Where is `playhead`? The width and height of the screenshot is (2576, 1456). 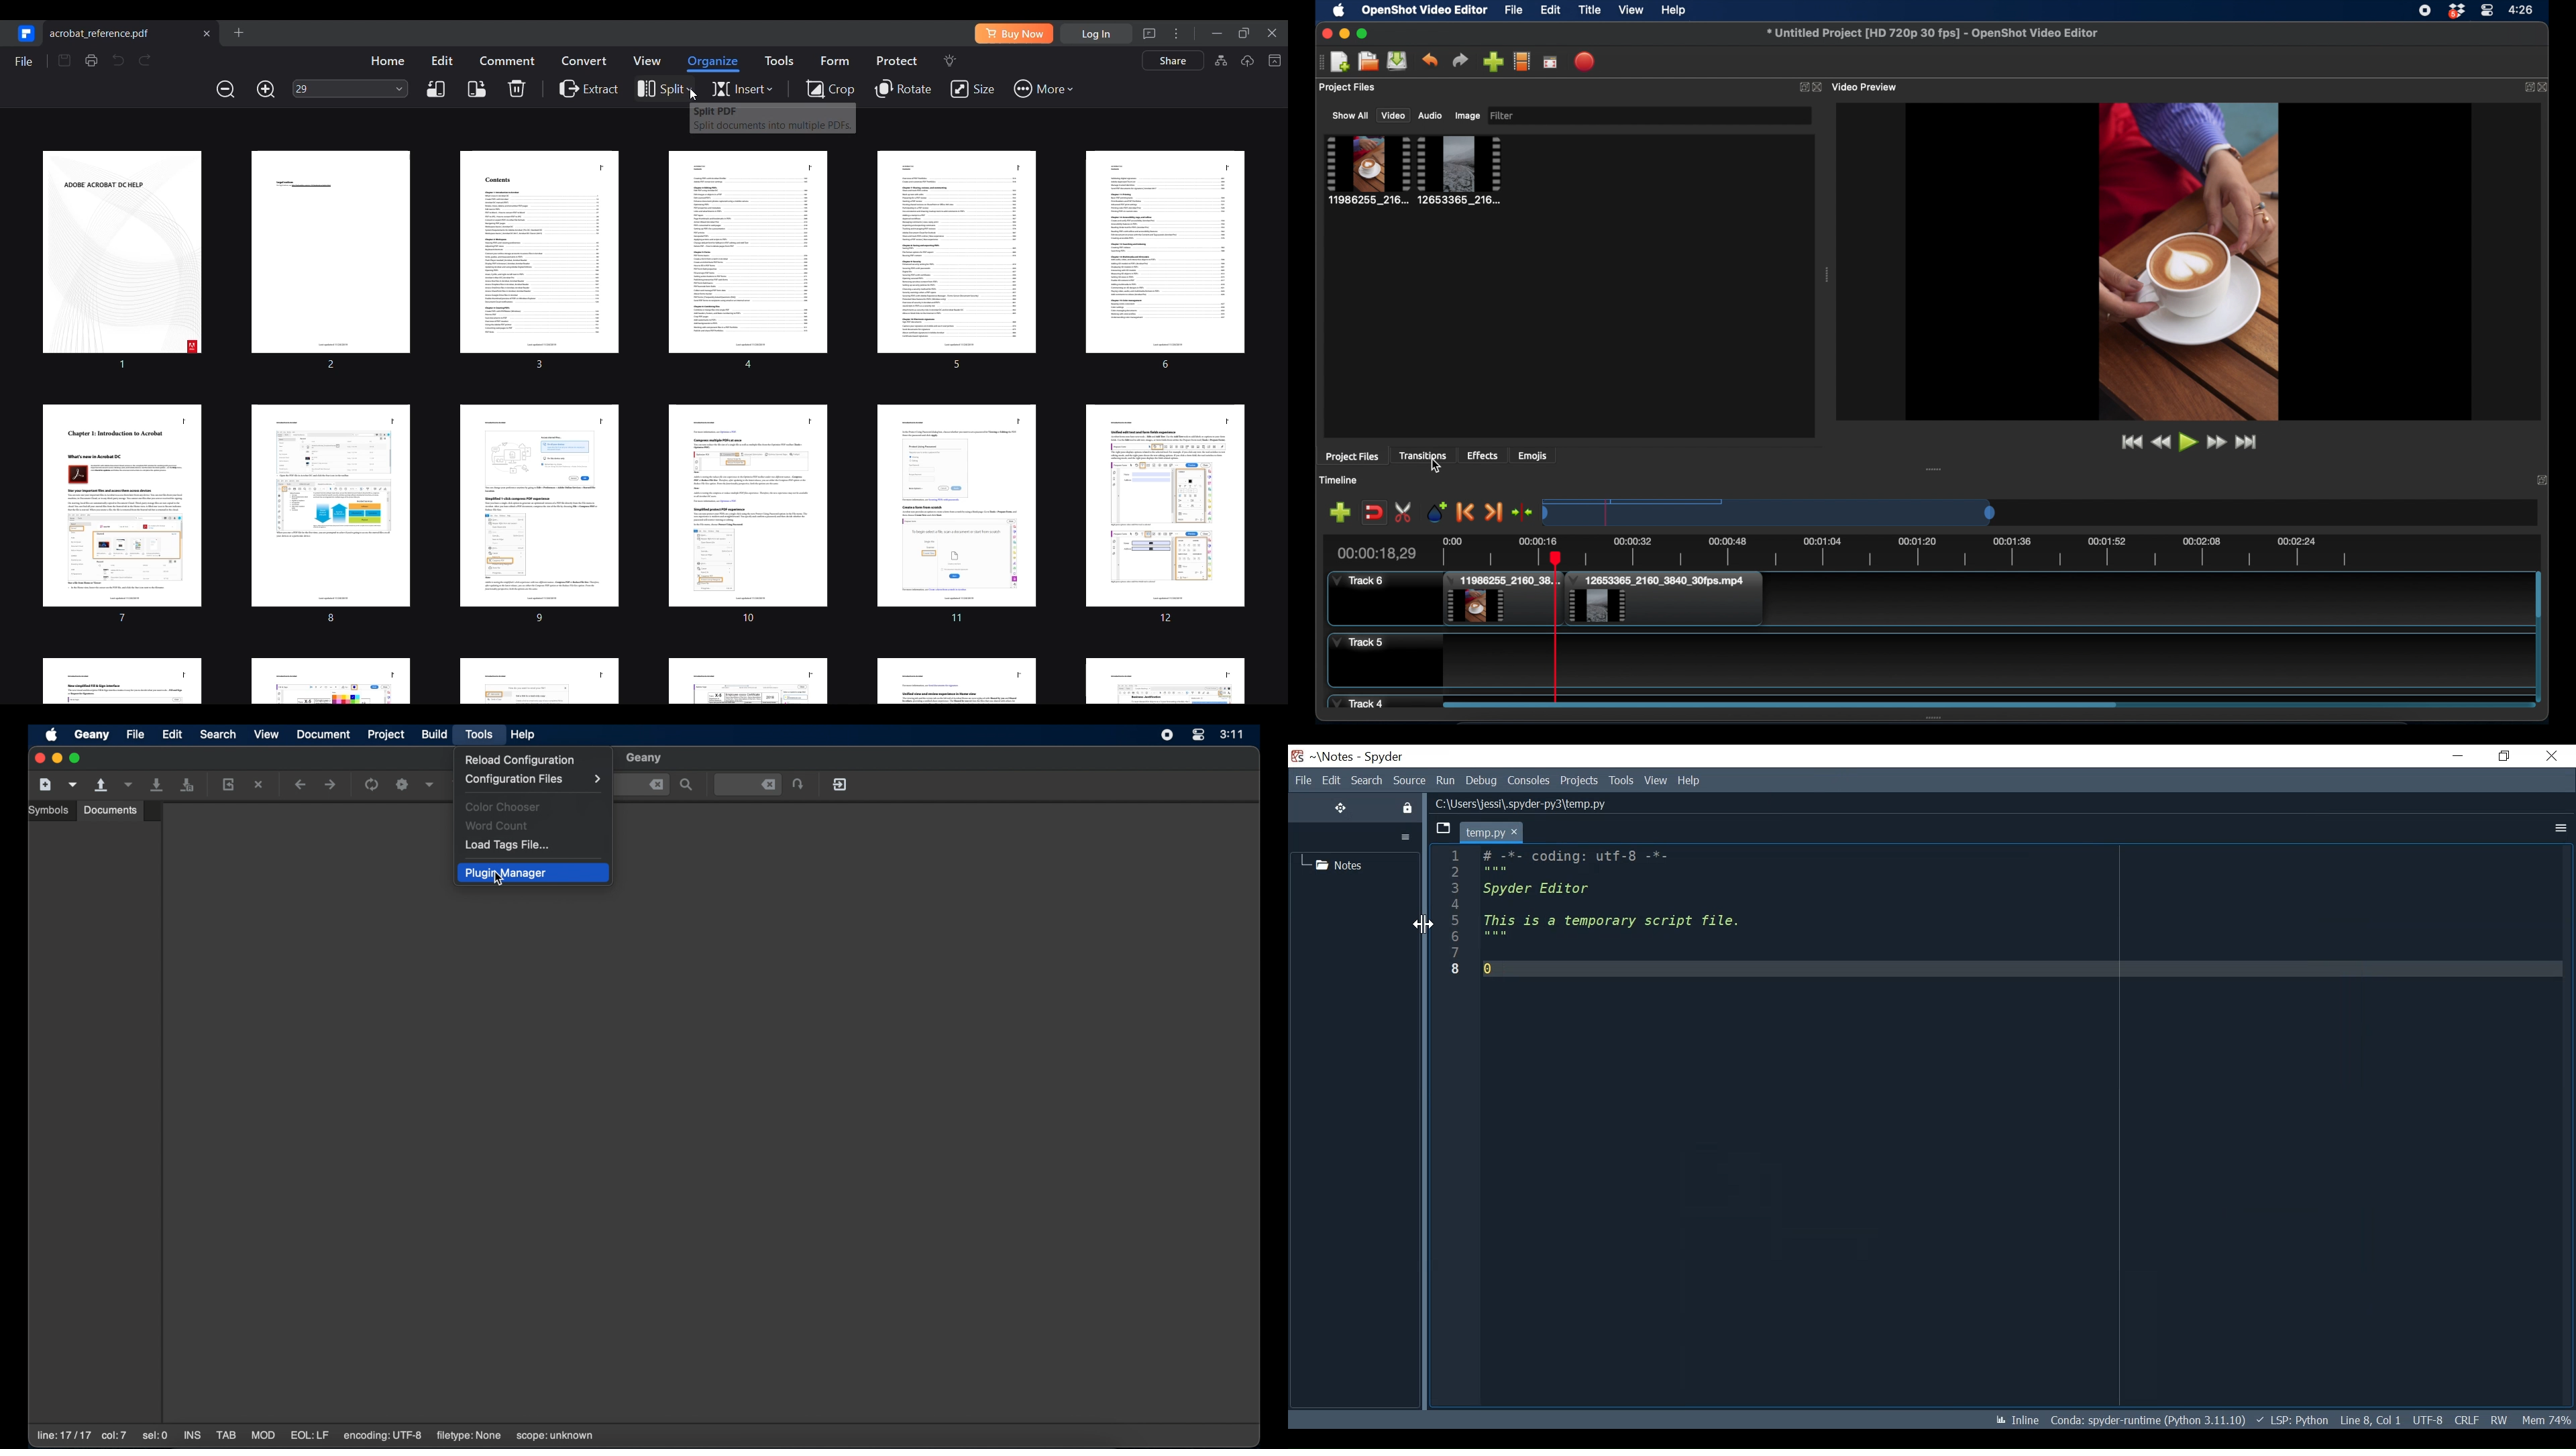
playhead is located at coordinates (1556, 631).